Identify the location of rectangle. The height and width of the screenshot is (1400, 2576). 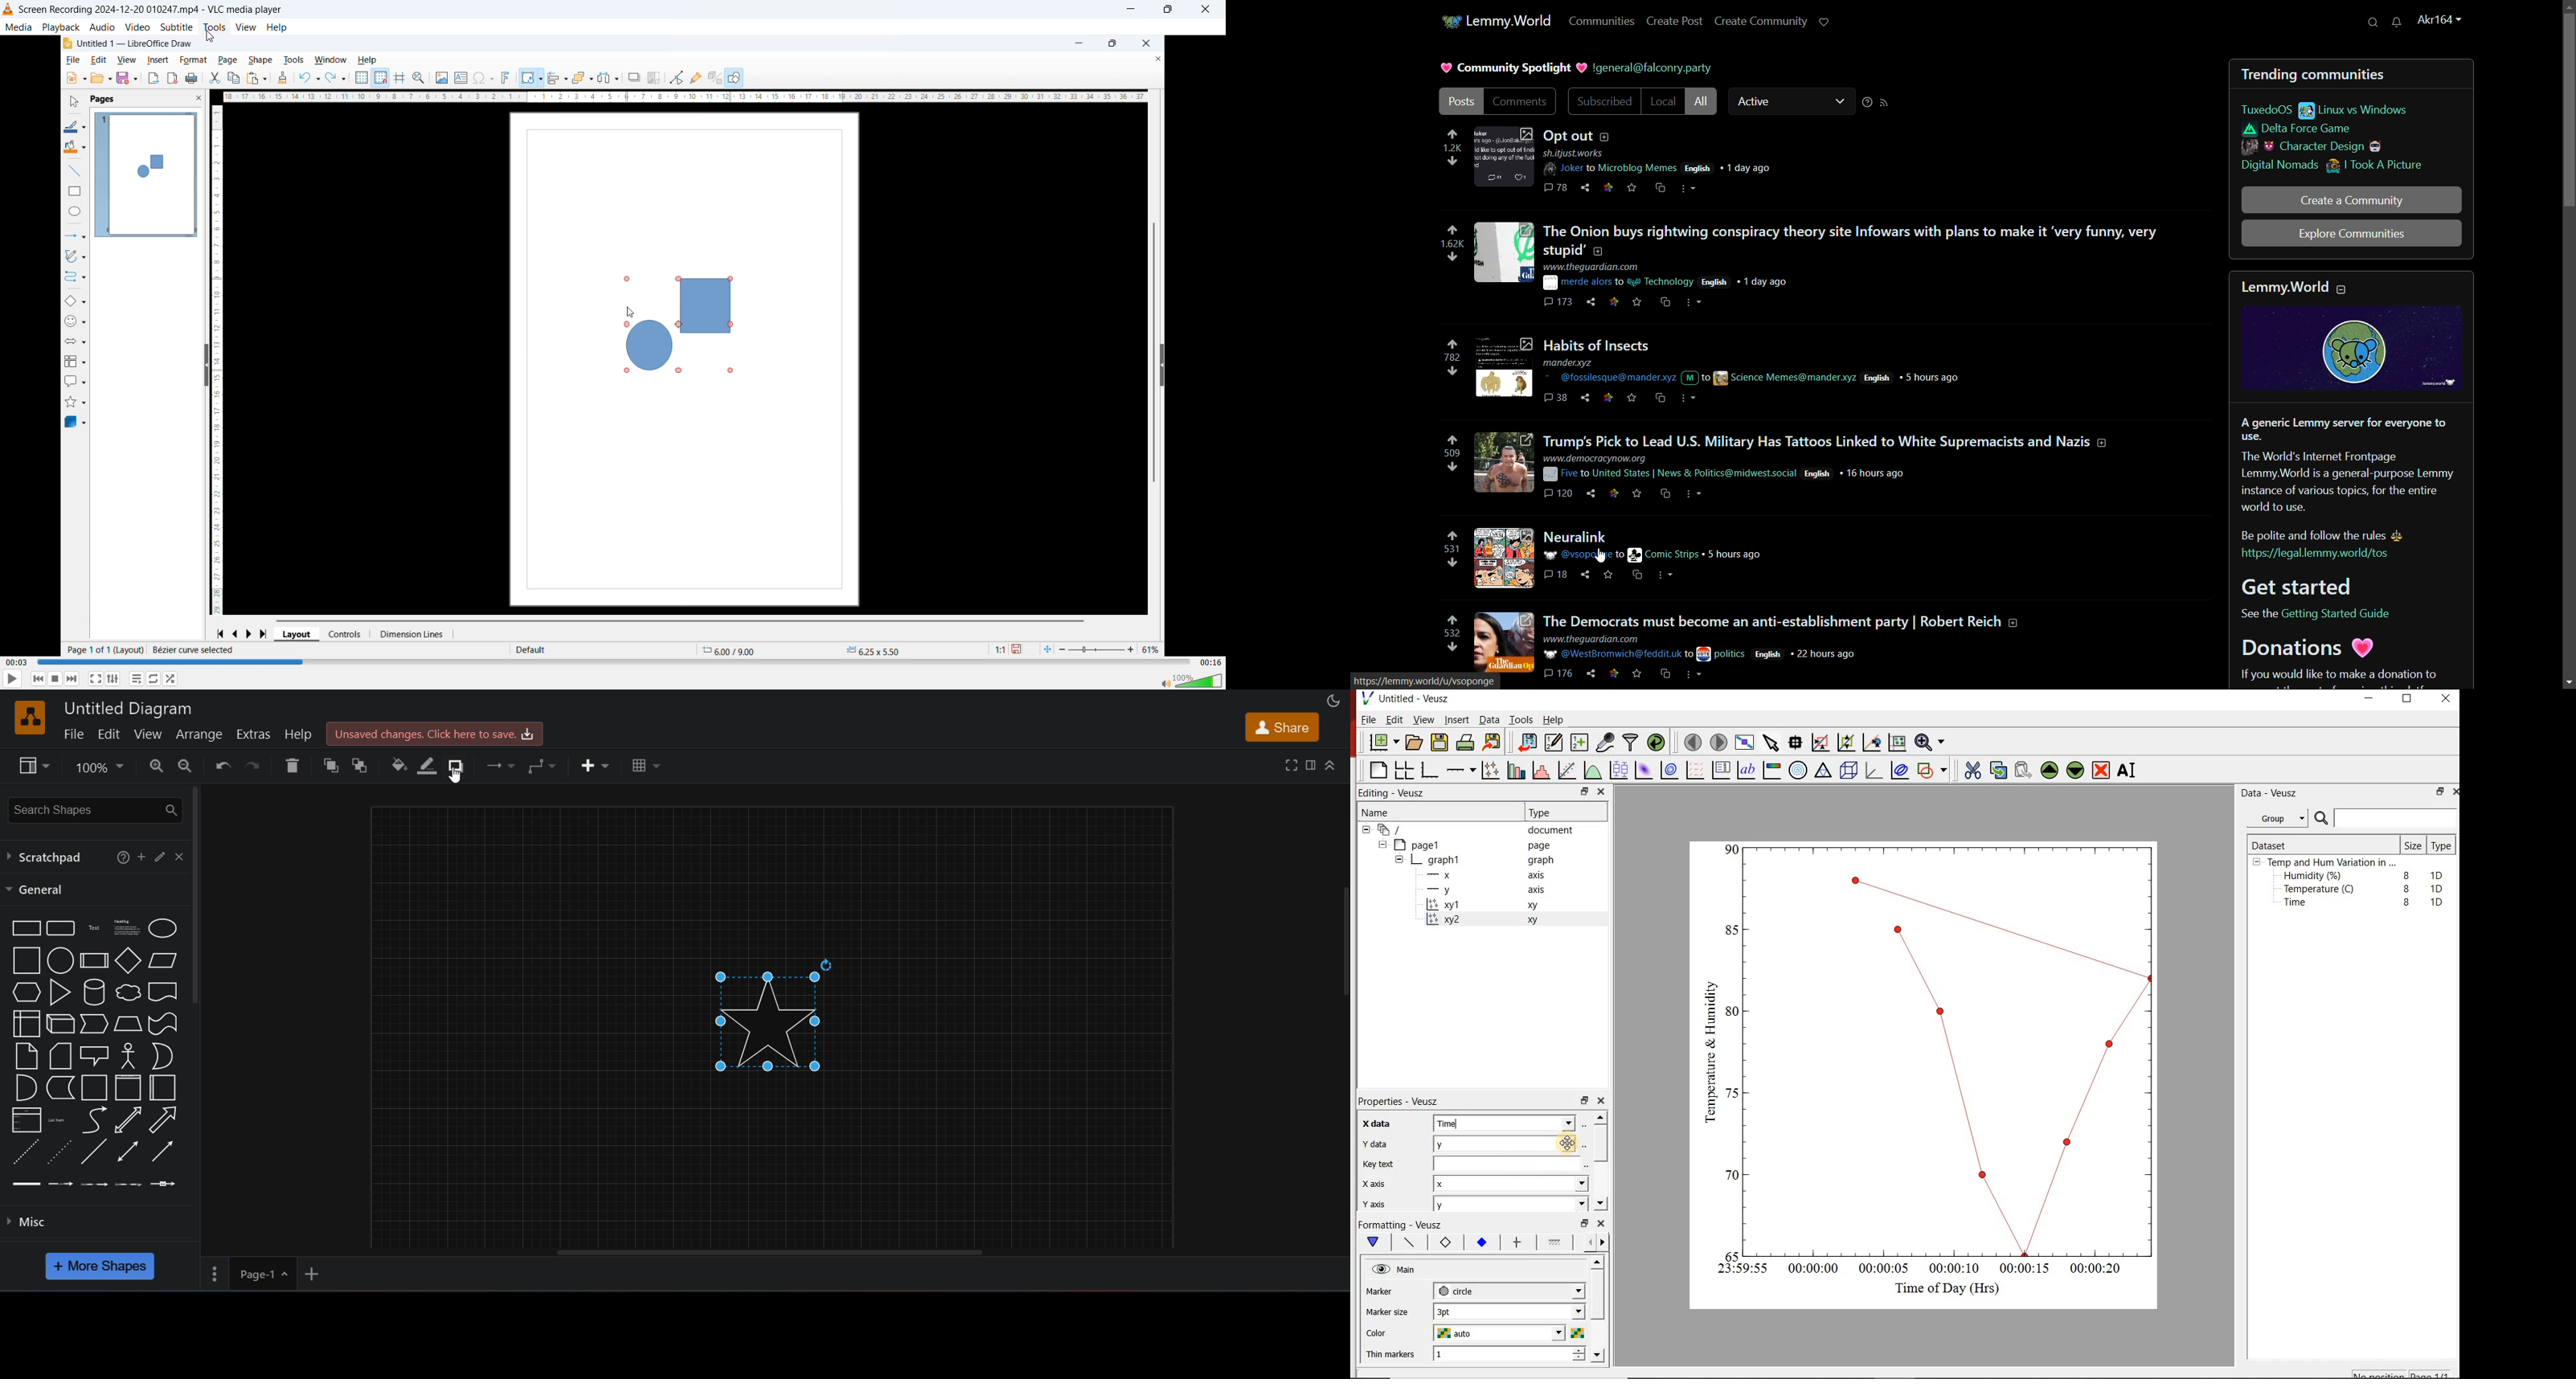
(25, 927).